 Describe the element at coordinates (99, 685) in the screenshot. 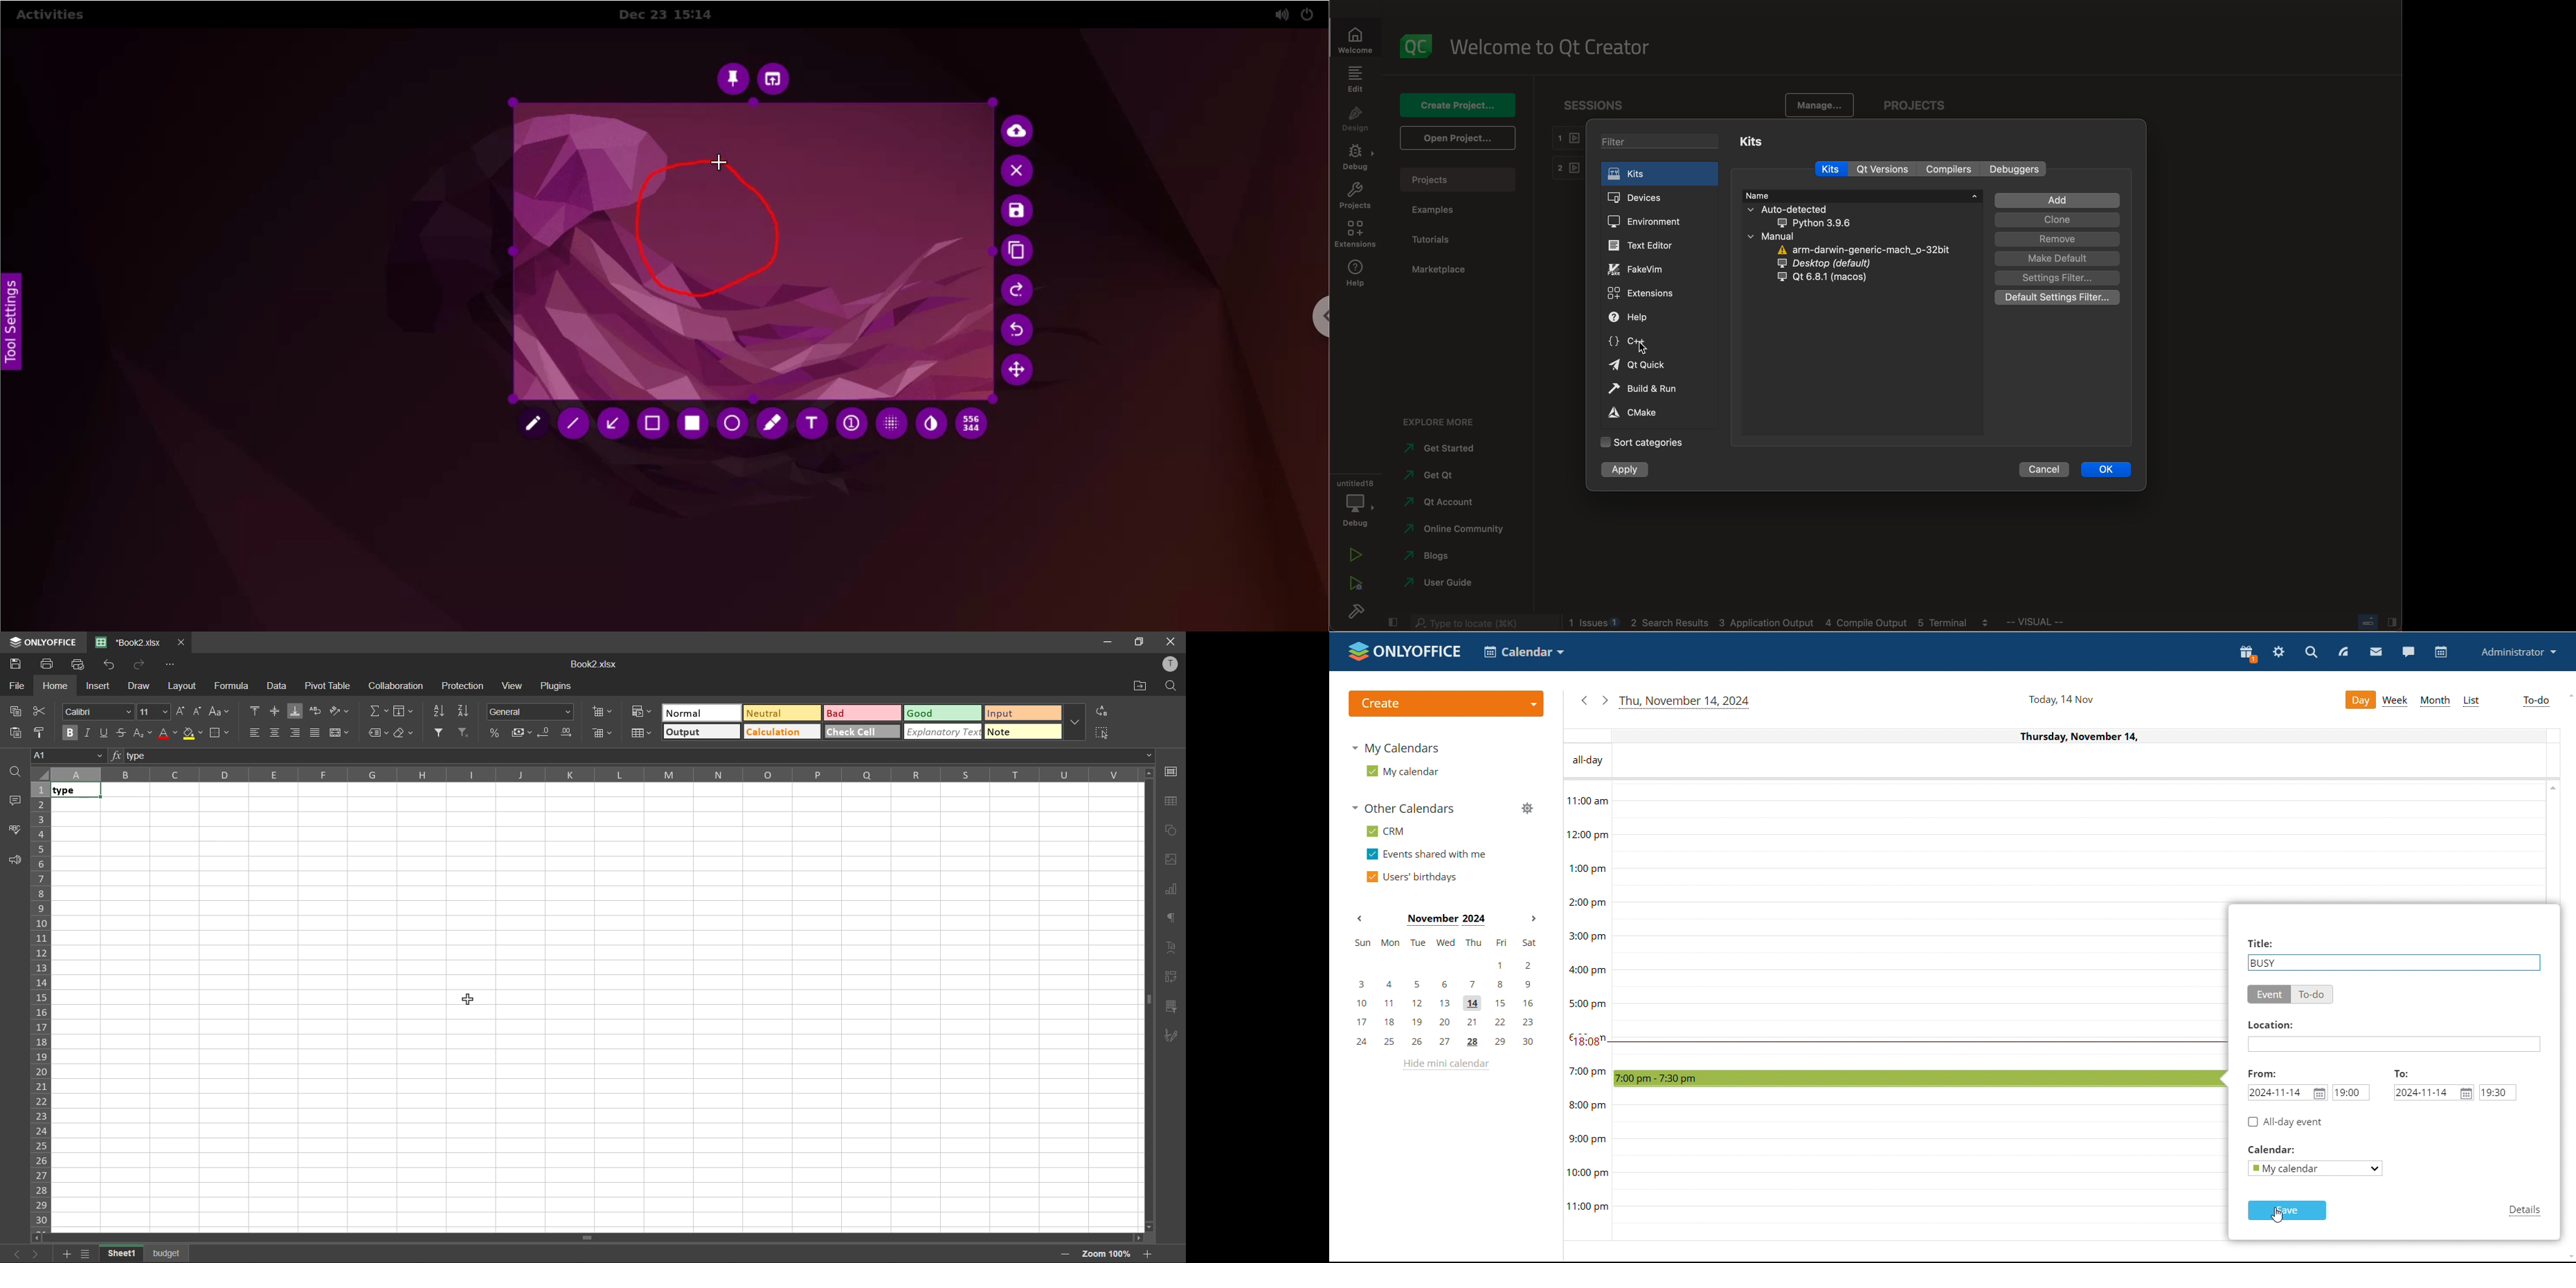

I see `insert` at that location.